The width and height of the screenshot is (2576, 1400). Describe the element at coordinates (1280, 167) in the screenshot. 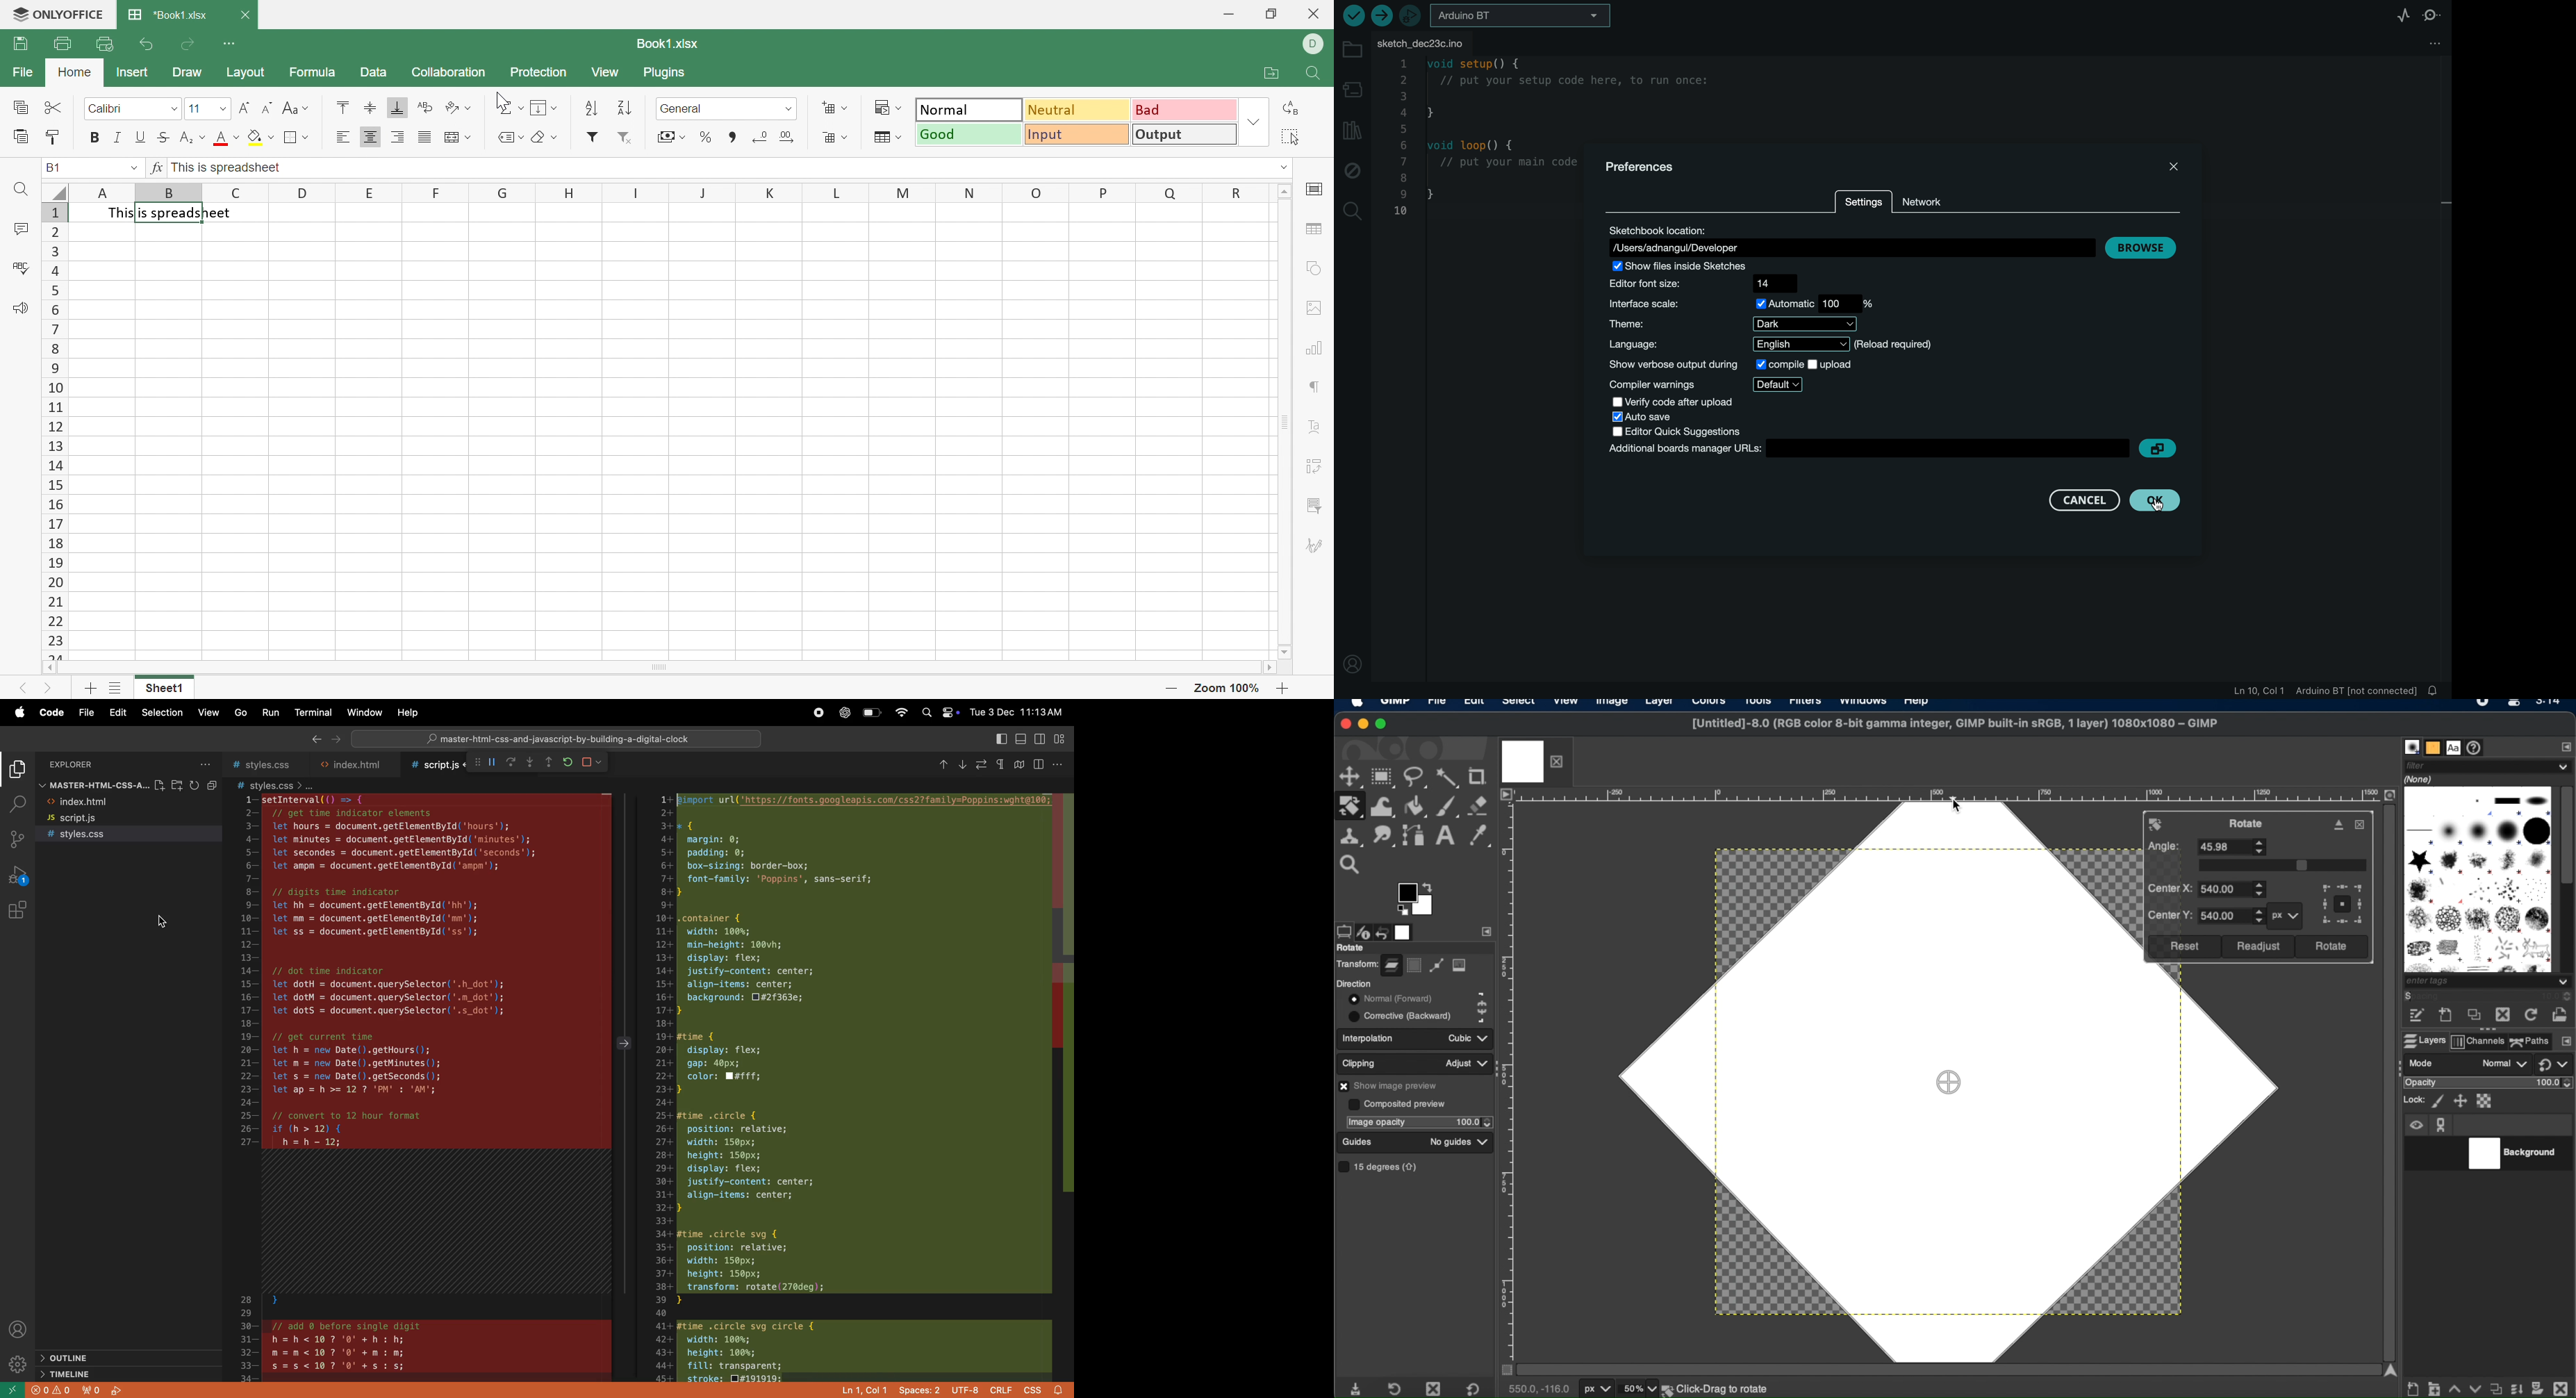

I see `Drop Down` at that location.